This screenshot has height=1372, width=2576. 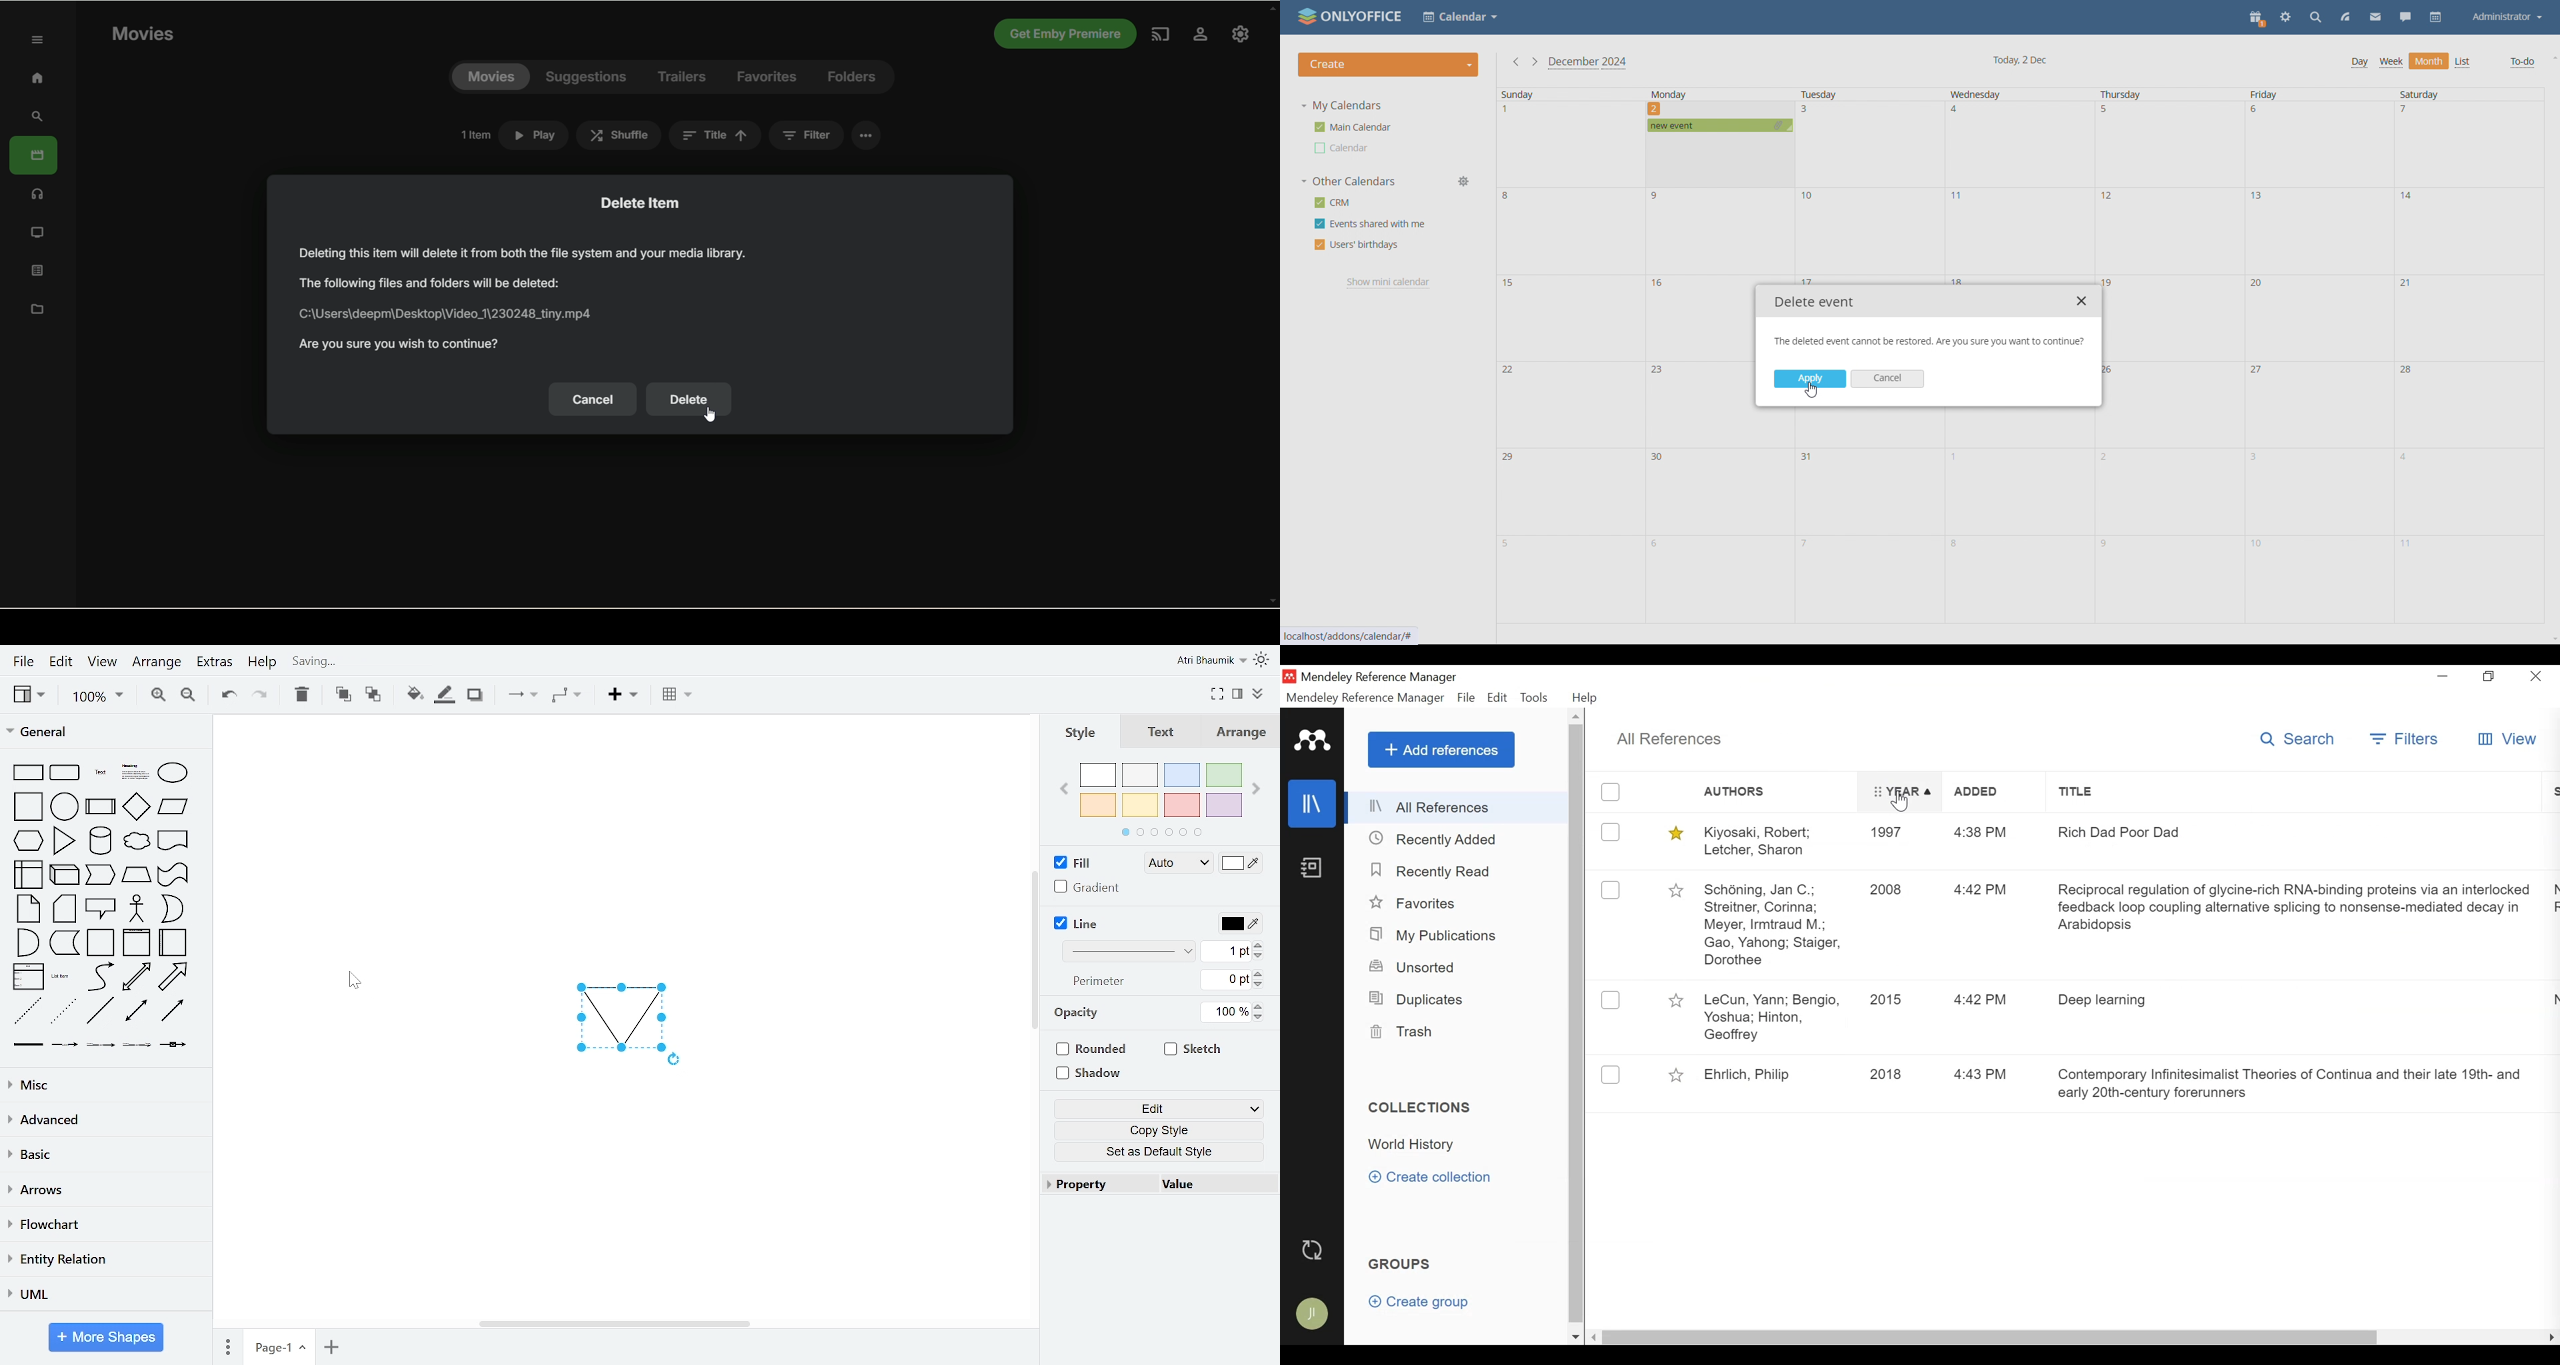 What do you see at coordinates (2410, 113) in the screenshot?
I see `7` at bounding box center [2410, 113].